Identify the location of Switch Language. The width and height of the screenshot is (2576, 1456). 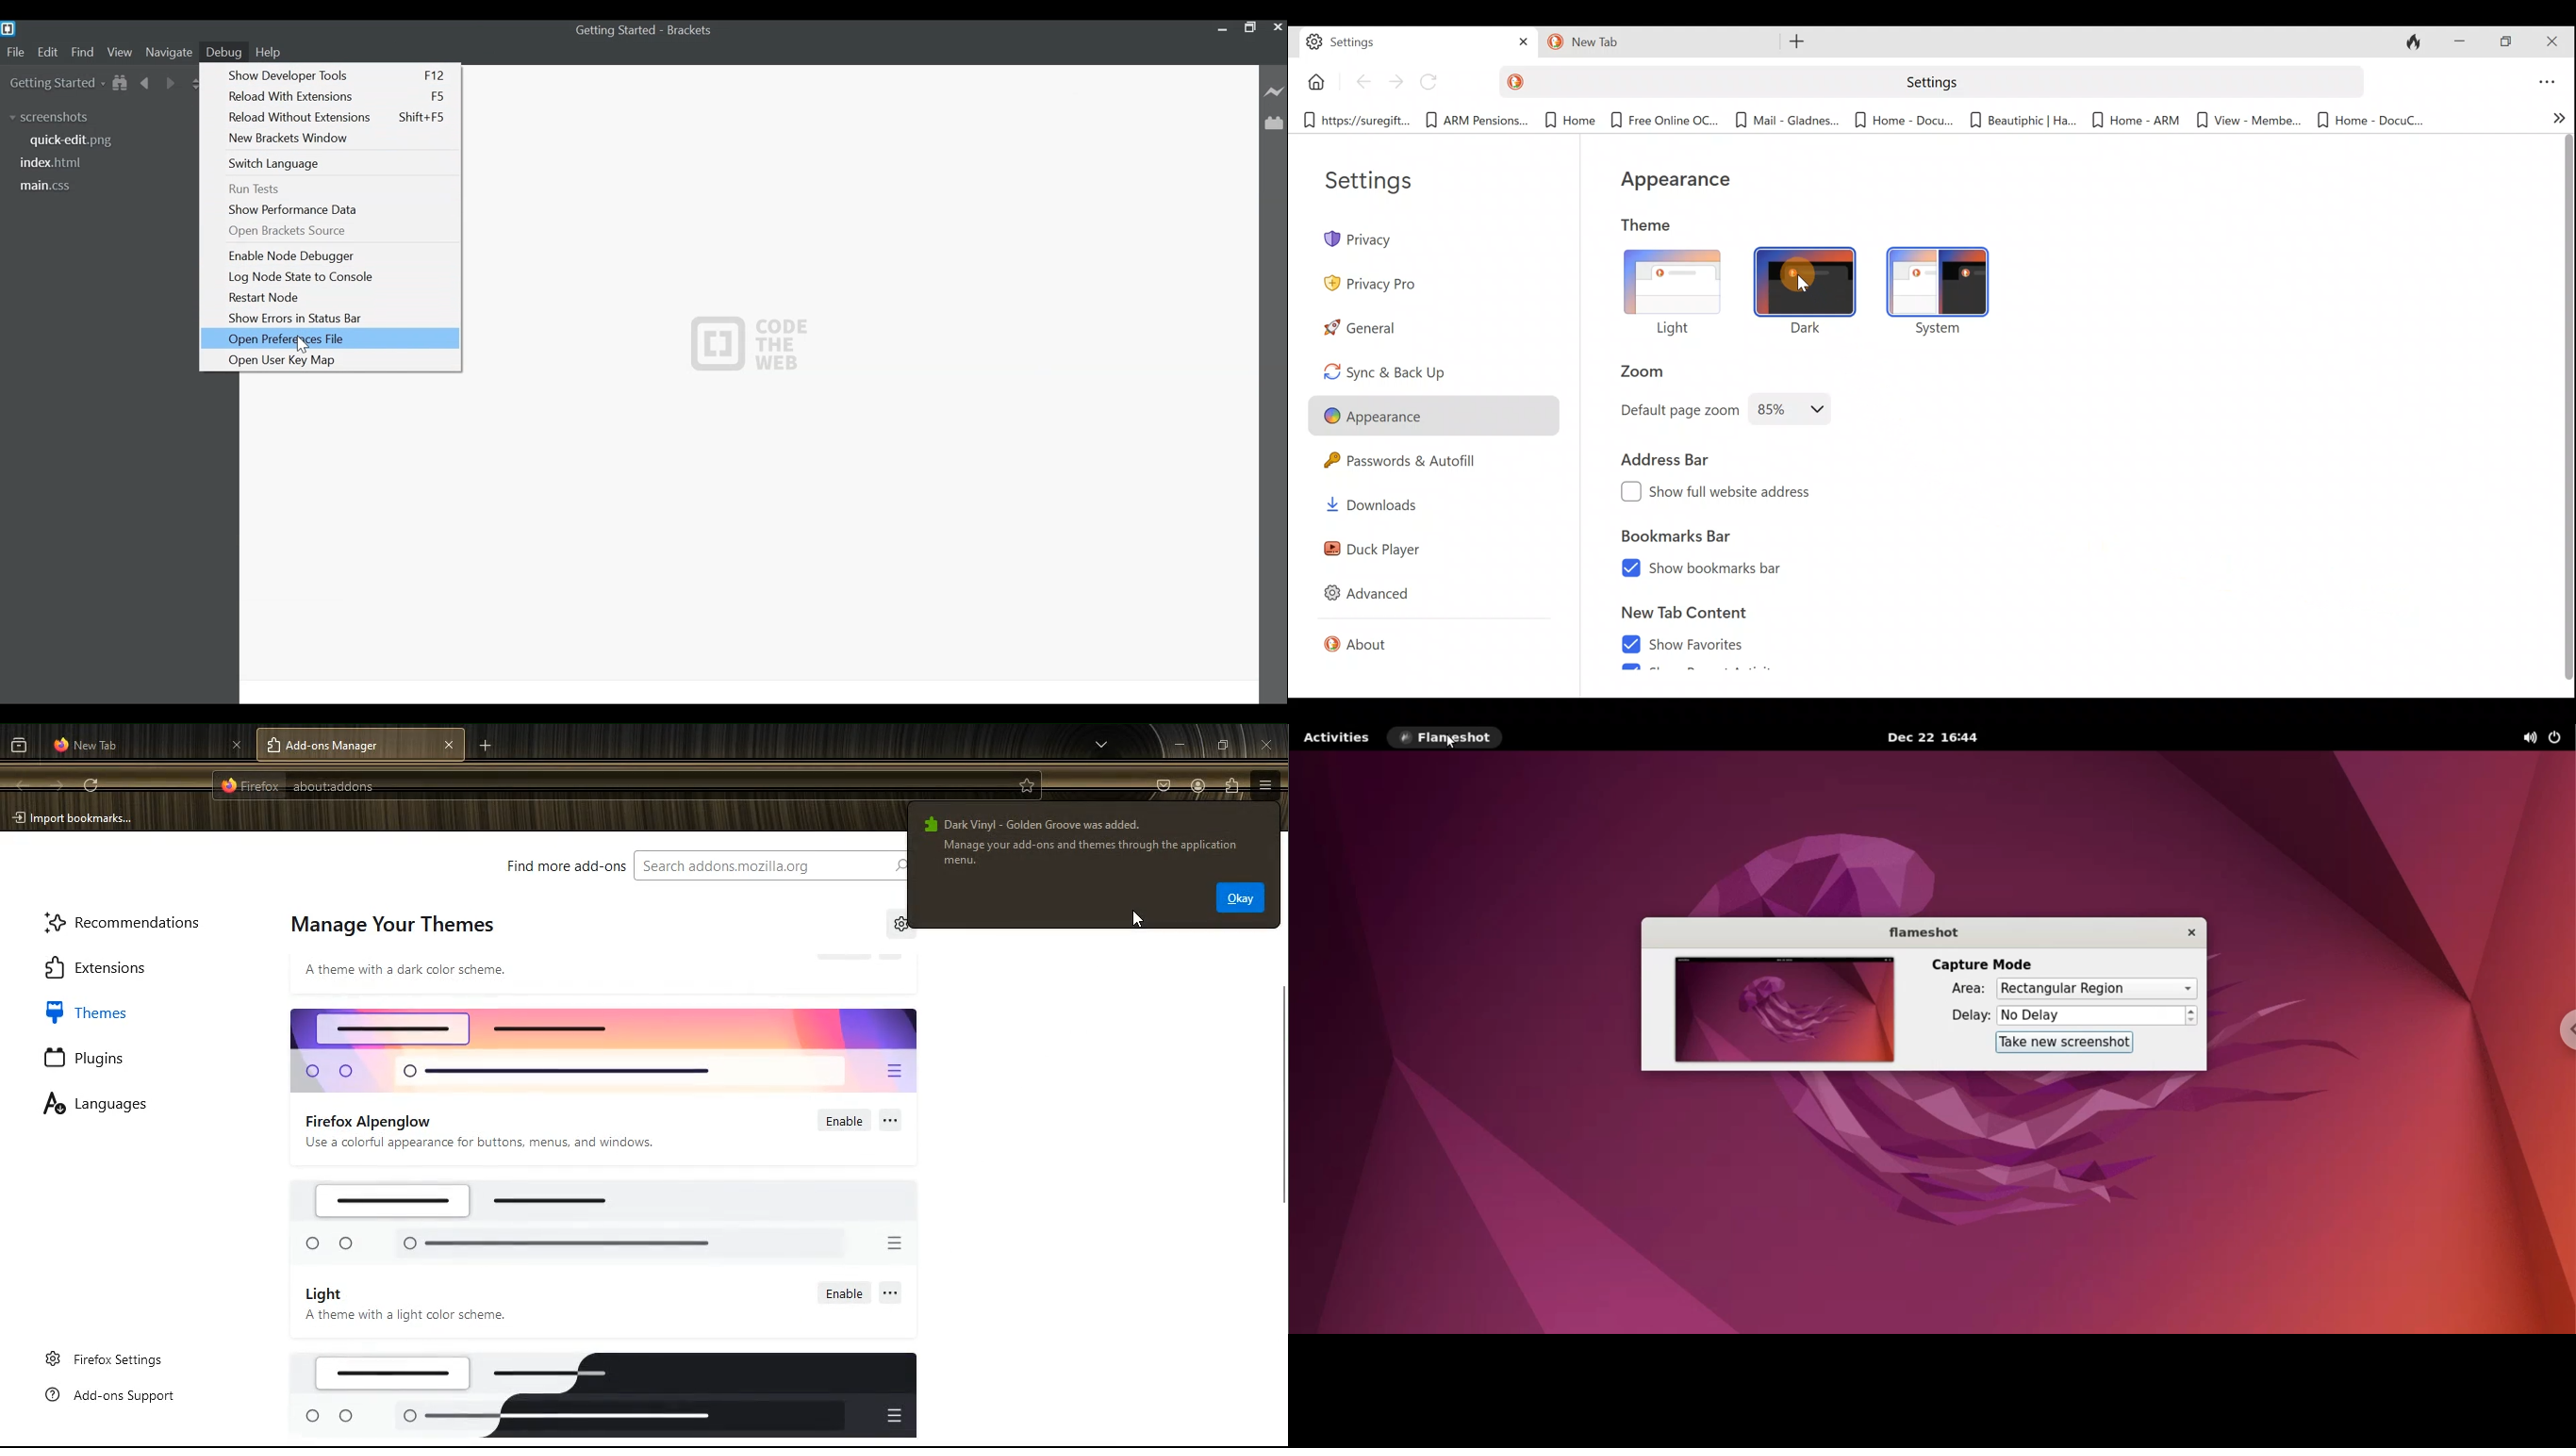
(337, 164).